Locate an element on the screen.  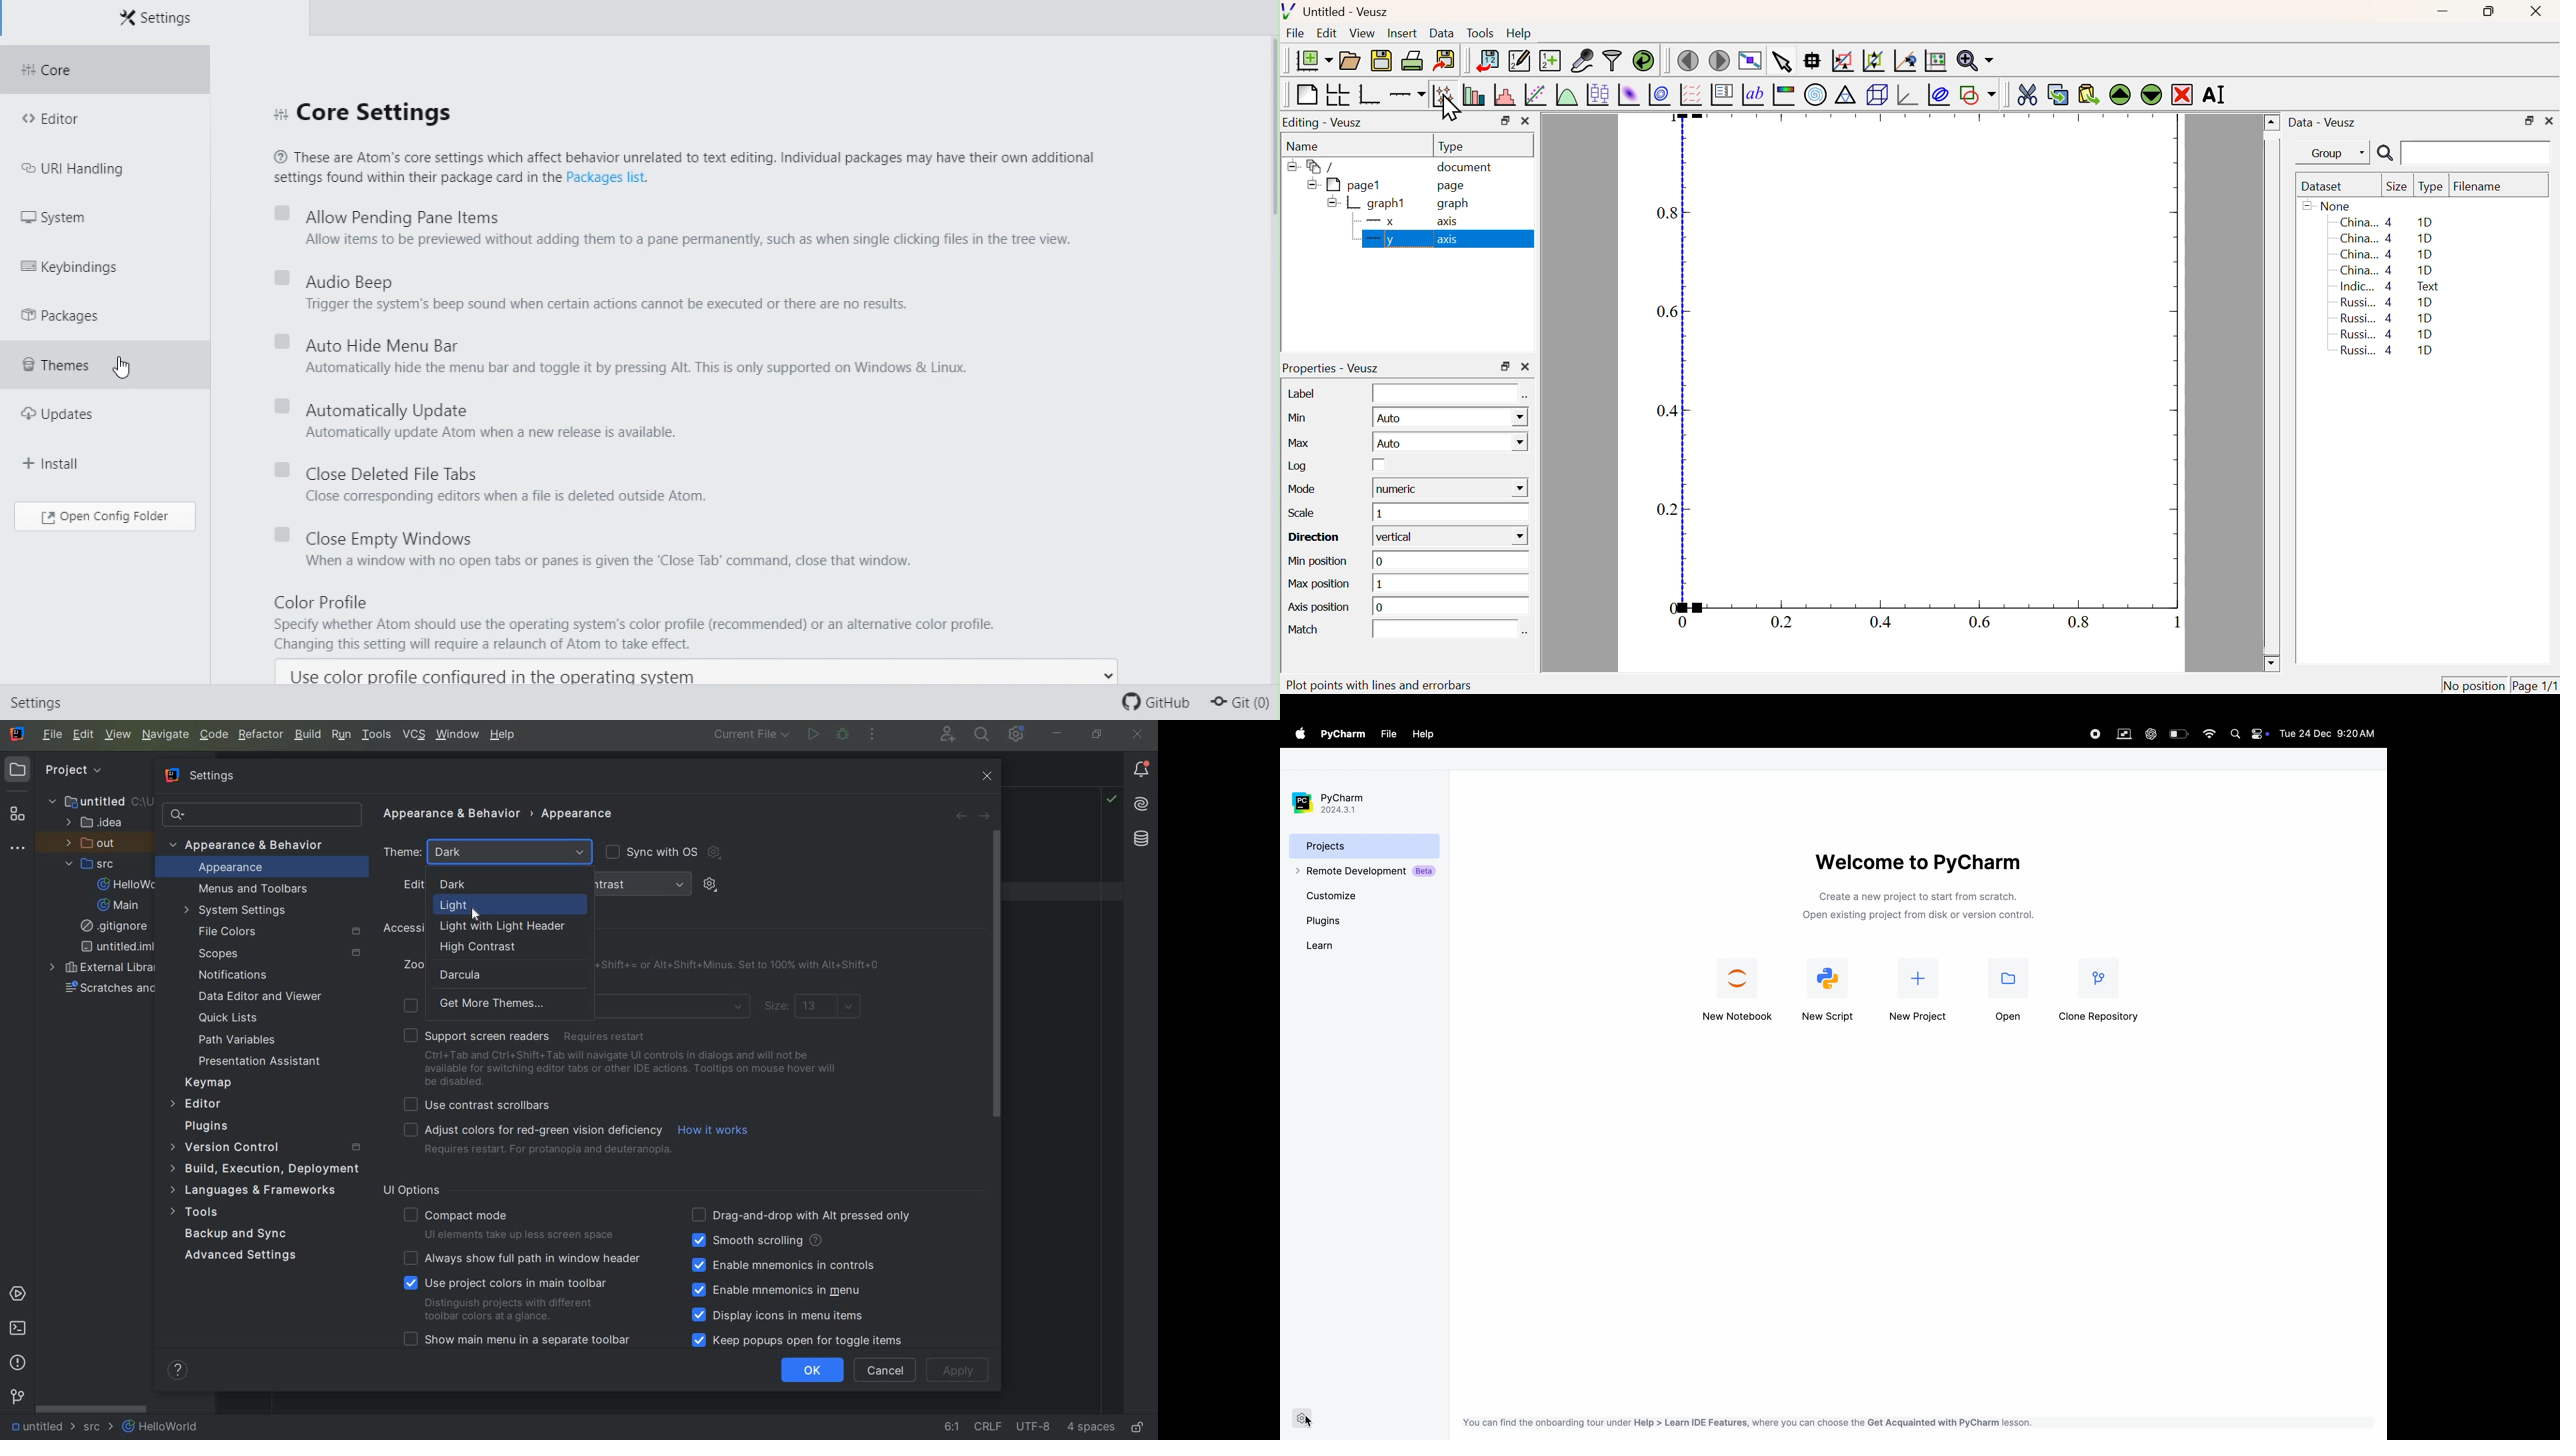
BACKWARD is located at coordinates (960, 816).